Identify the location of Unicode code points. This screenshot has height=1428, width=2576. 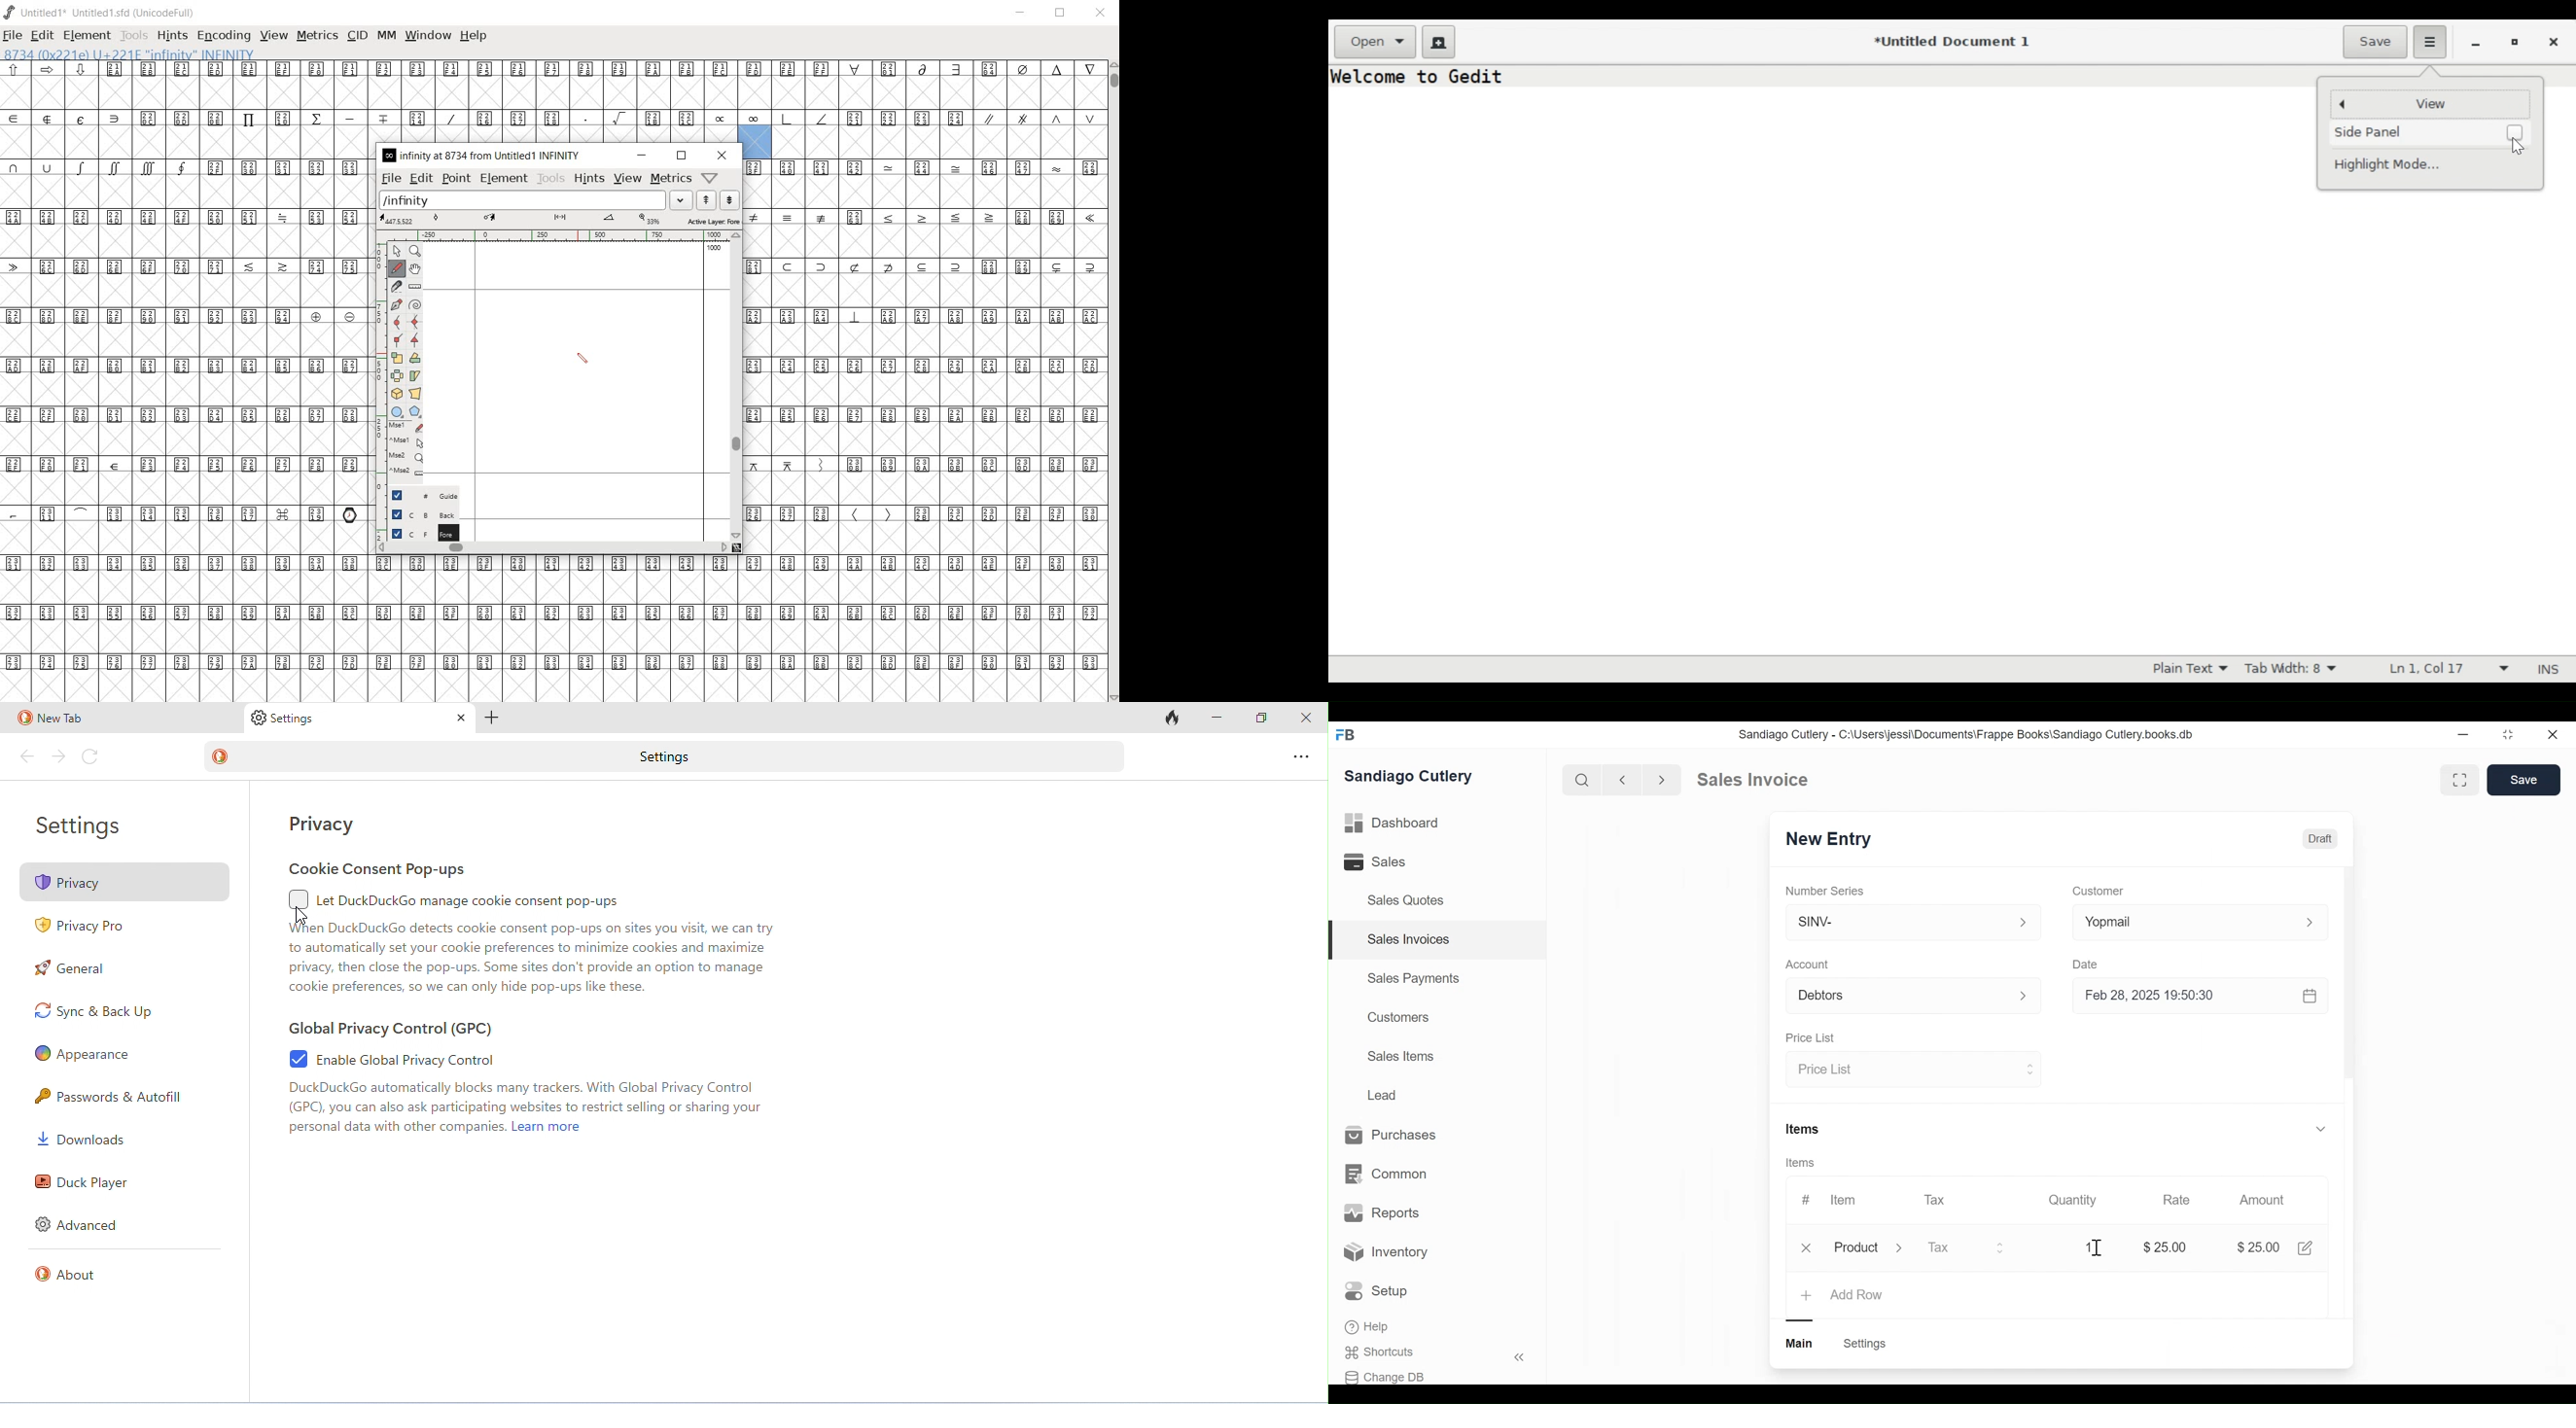
(1018, 464).